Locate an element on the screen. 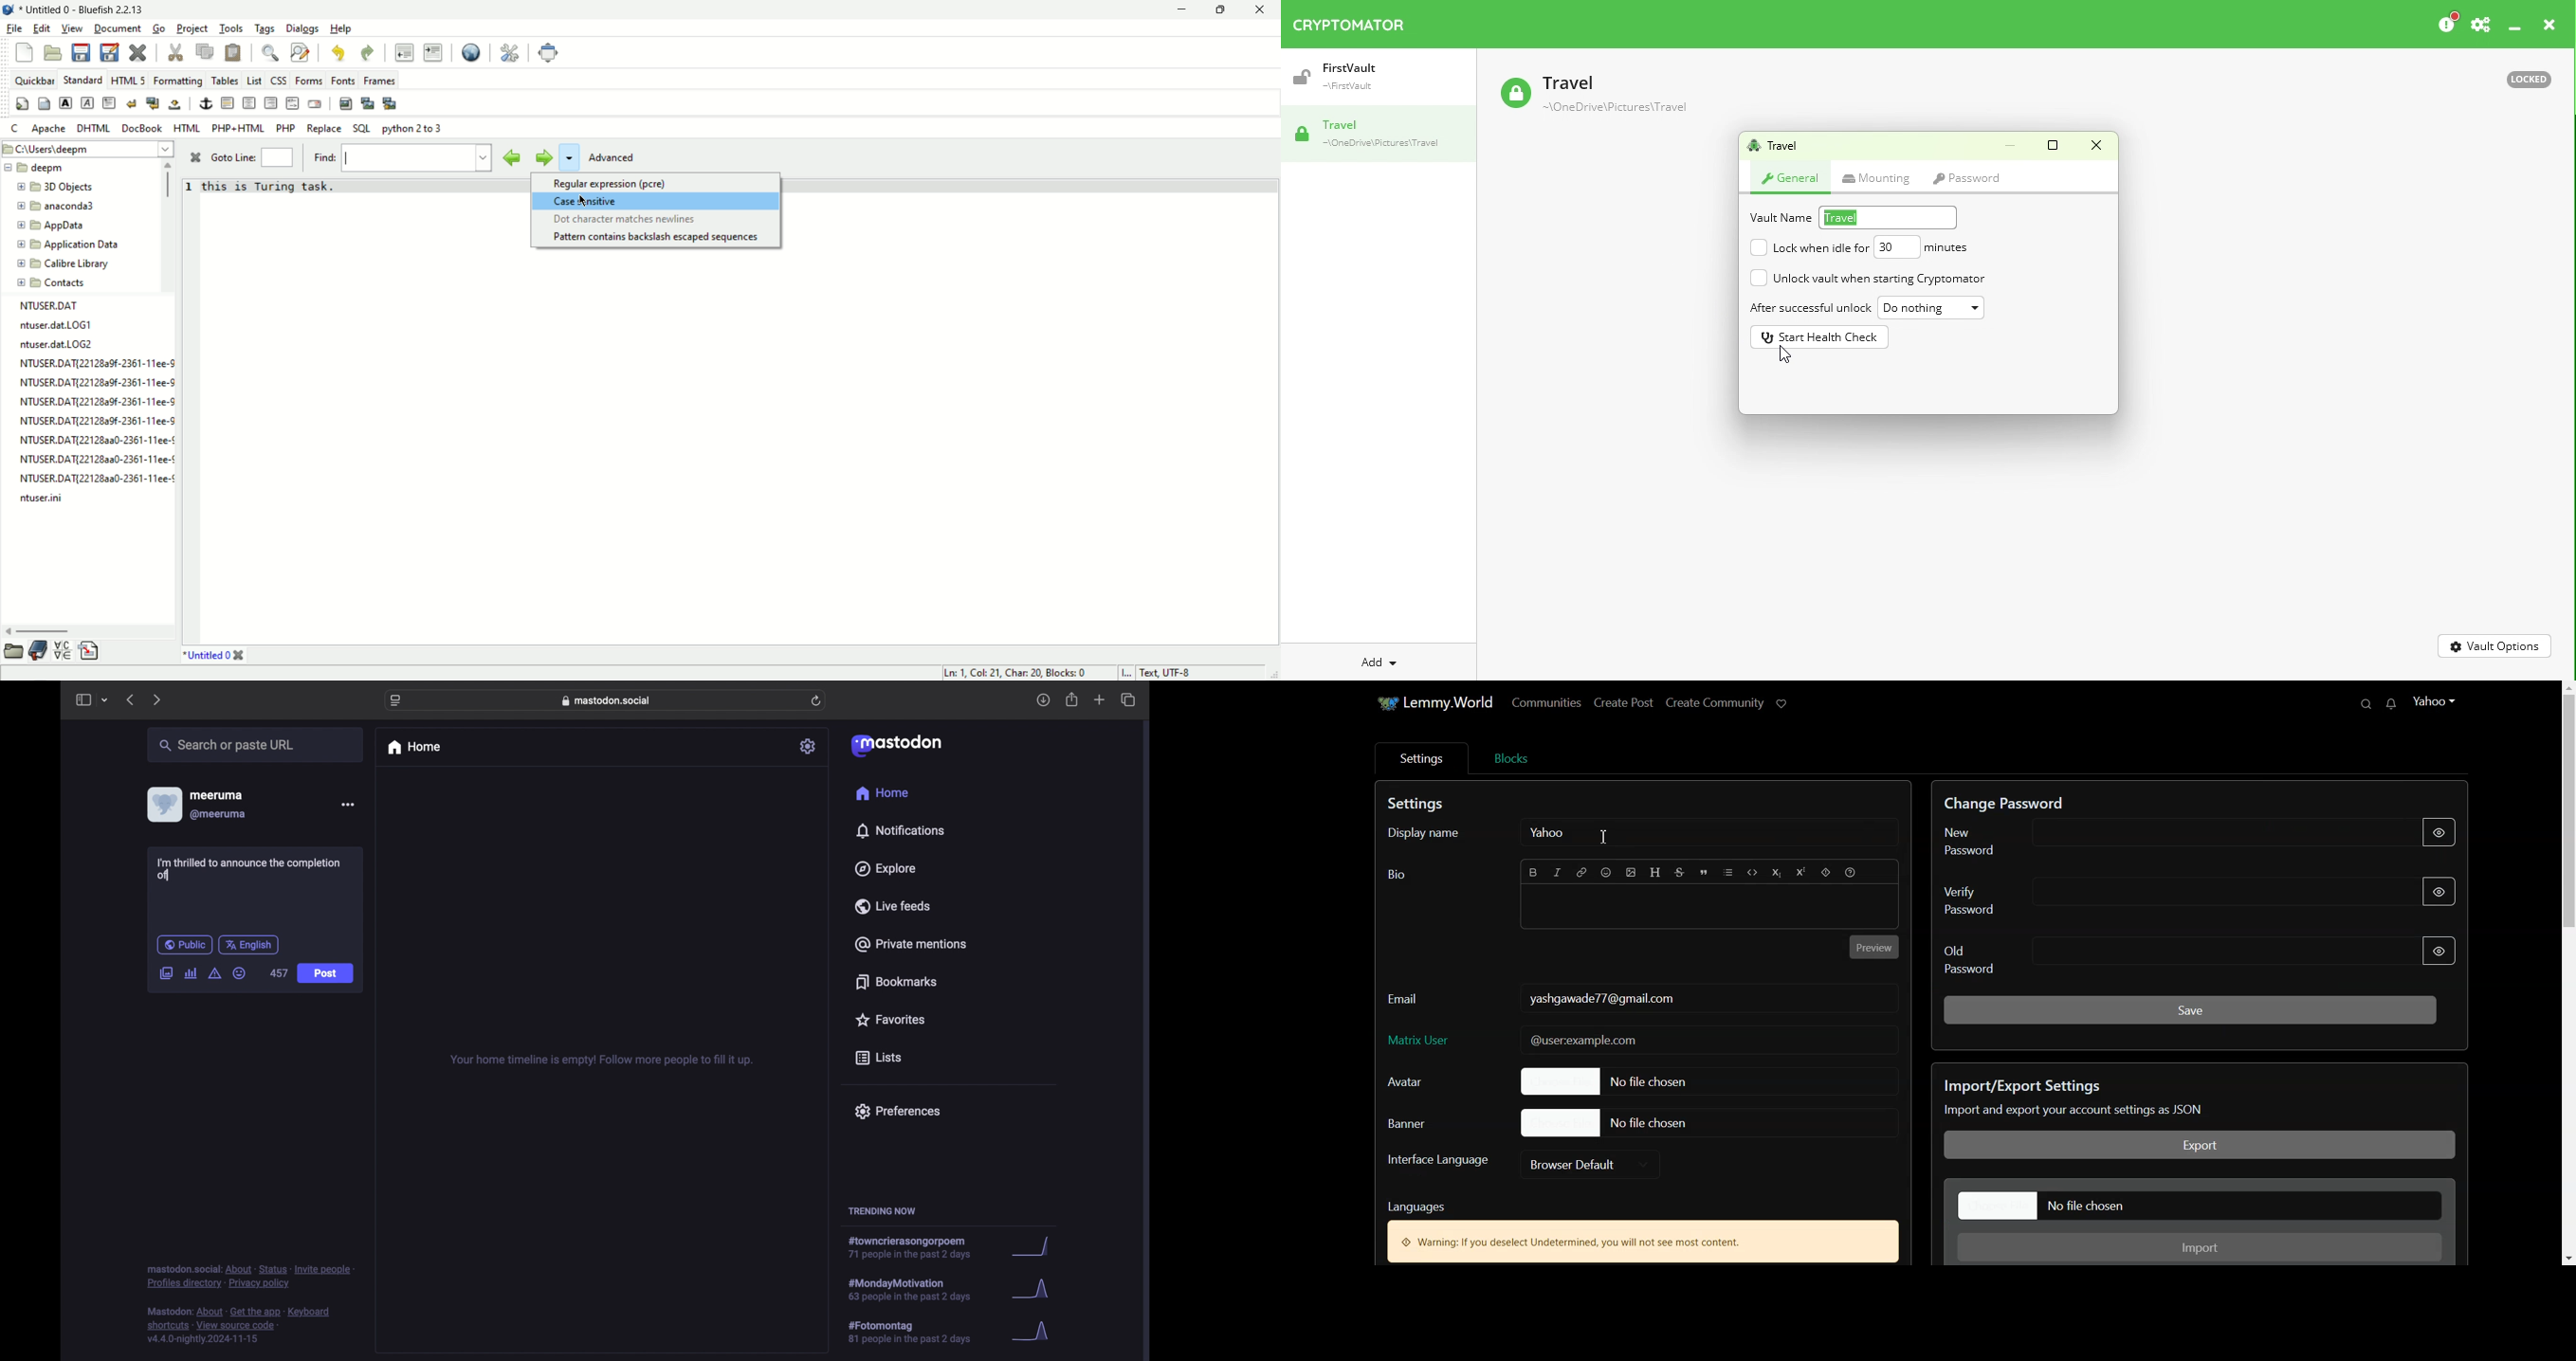 This screenshot has width=2576, height=1372. Baner is located at coordinates (1423, 1123).